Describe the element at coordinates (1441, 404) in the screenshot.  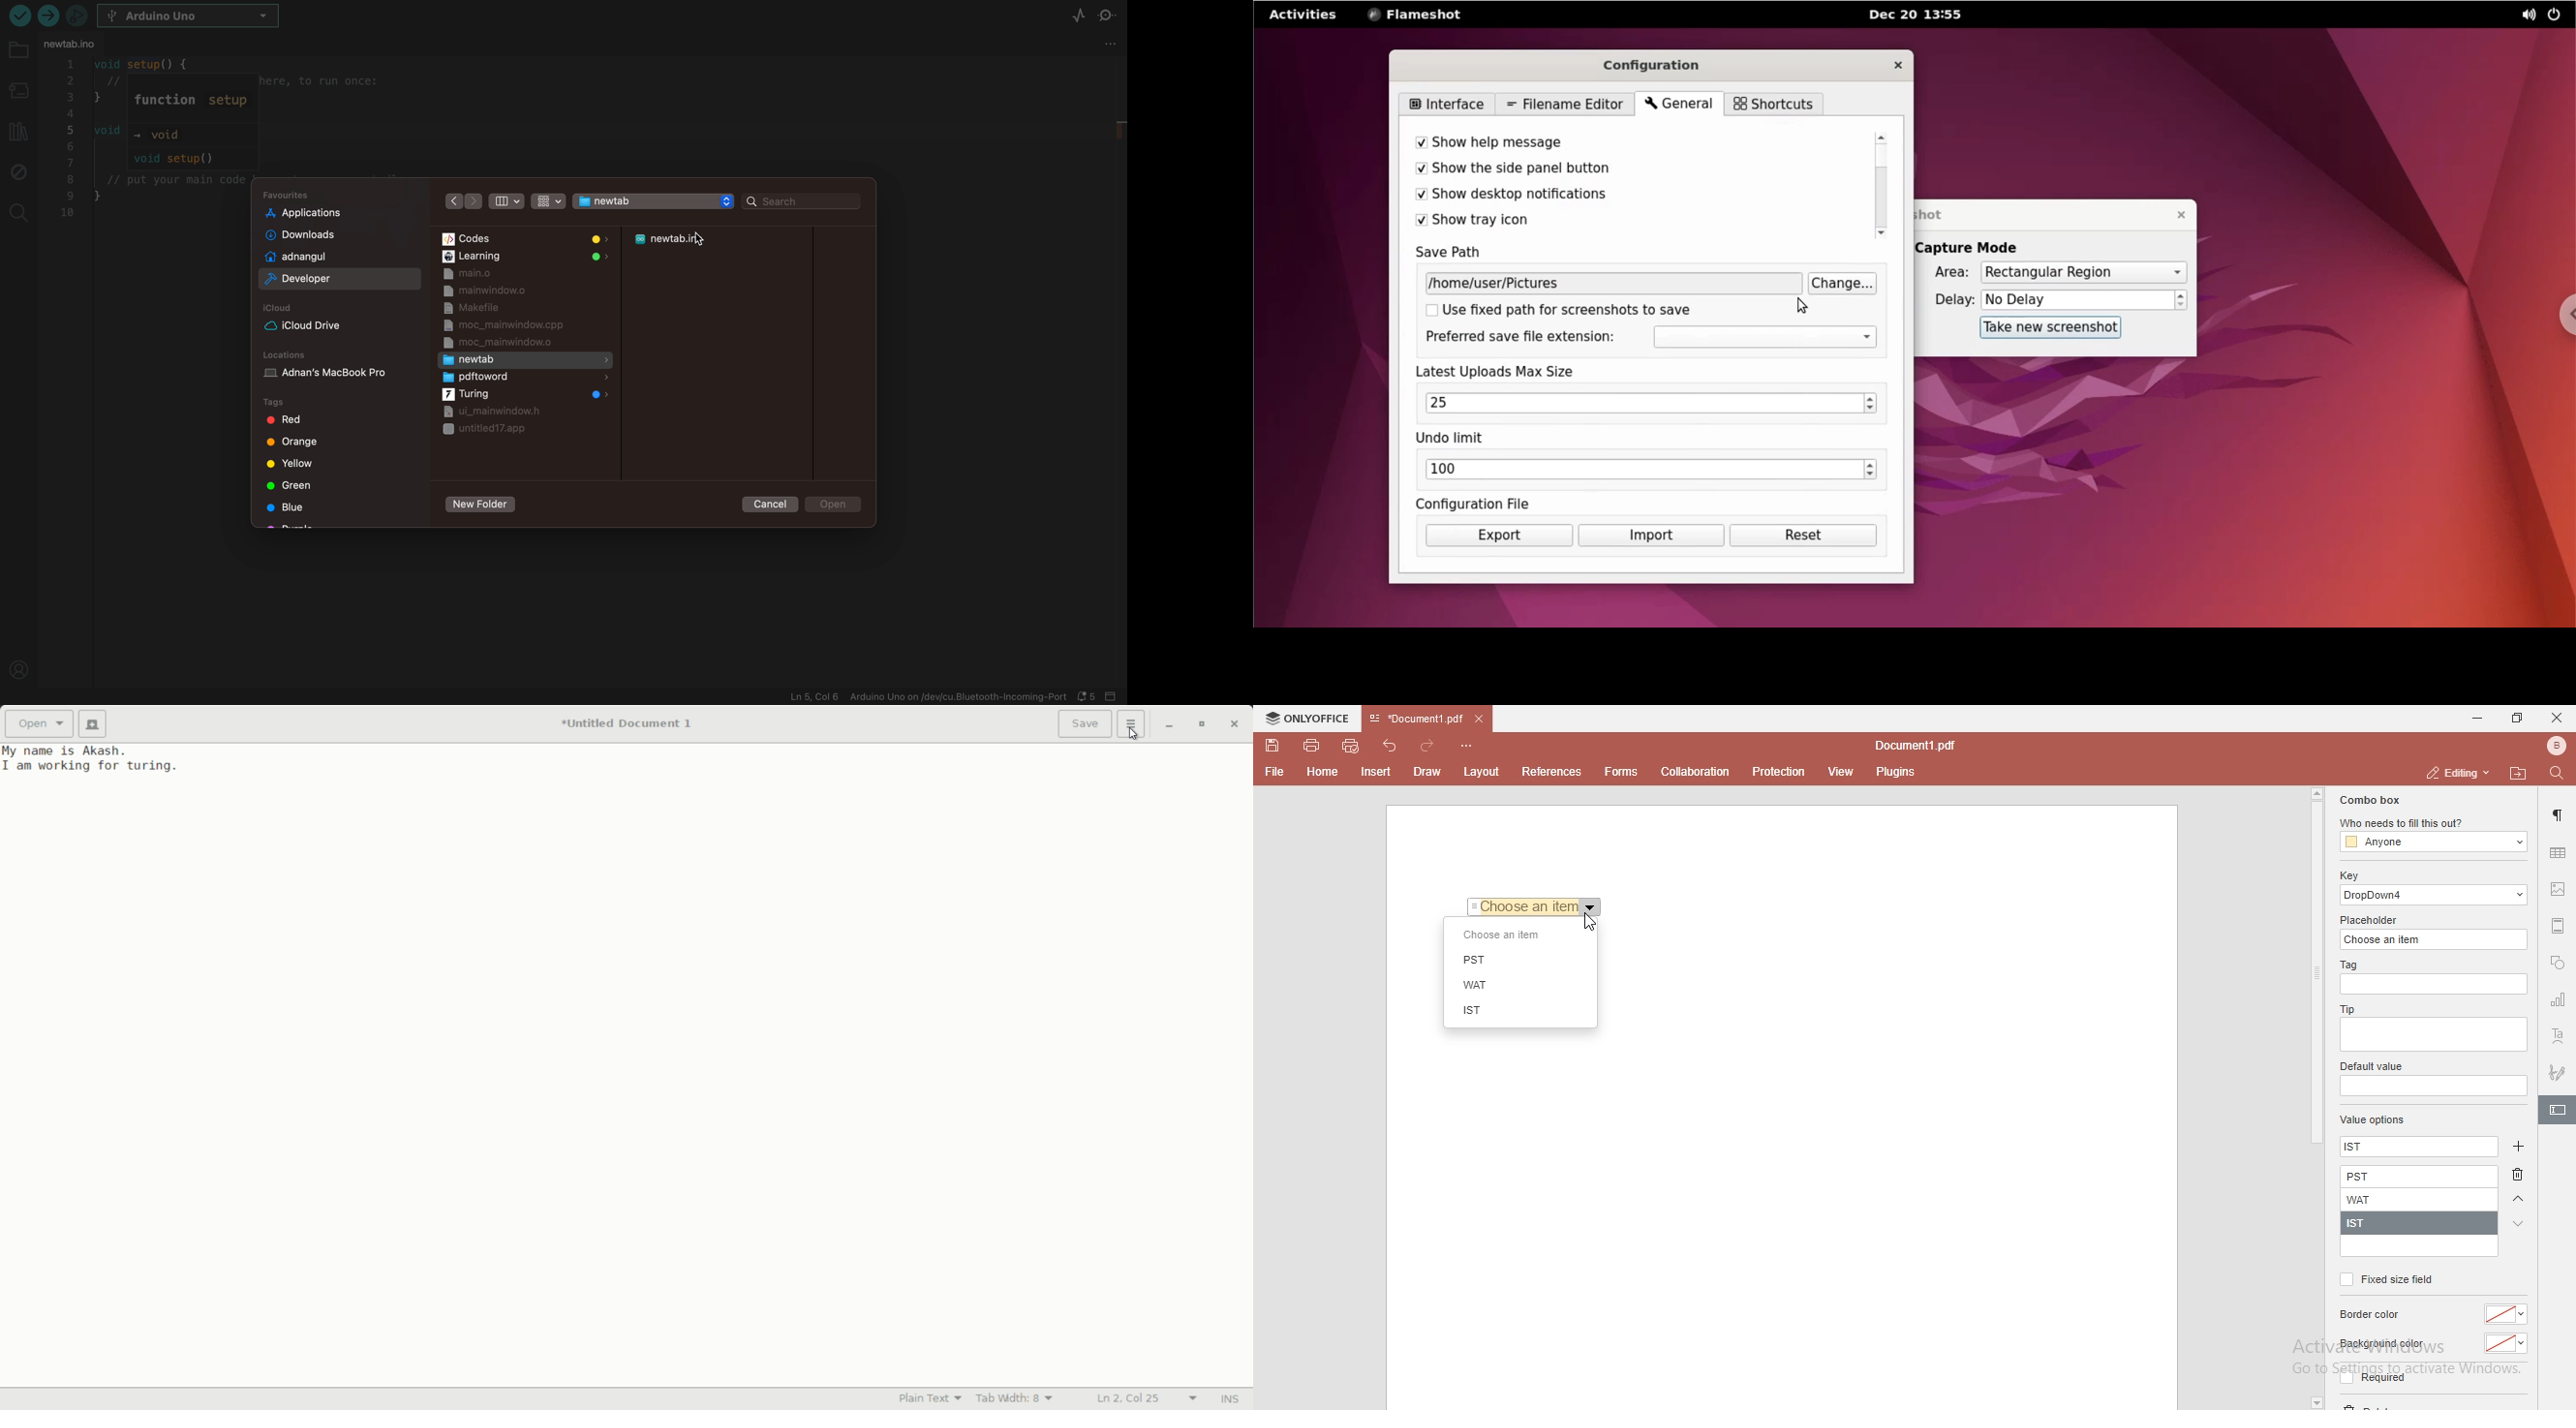
I see `default upload max size value` at that location.